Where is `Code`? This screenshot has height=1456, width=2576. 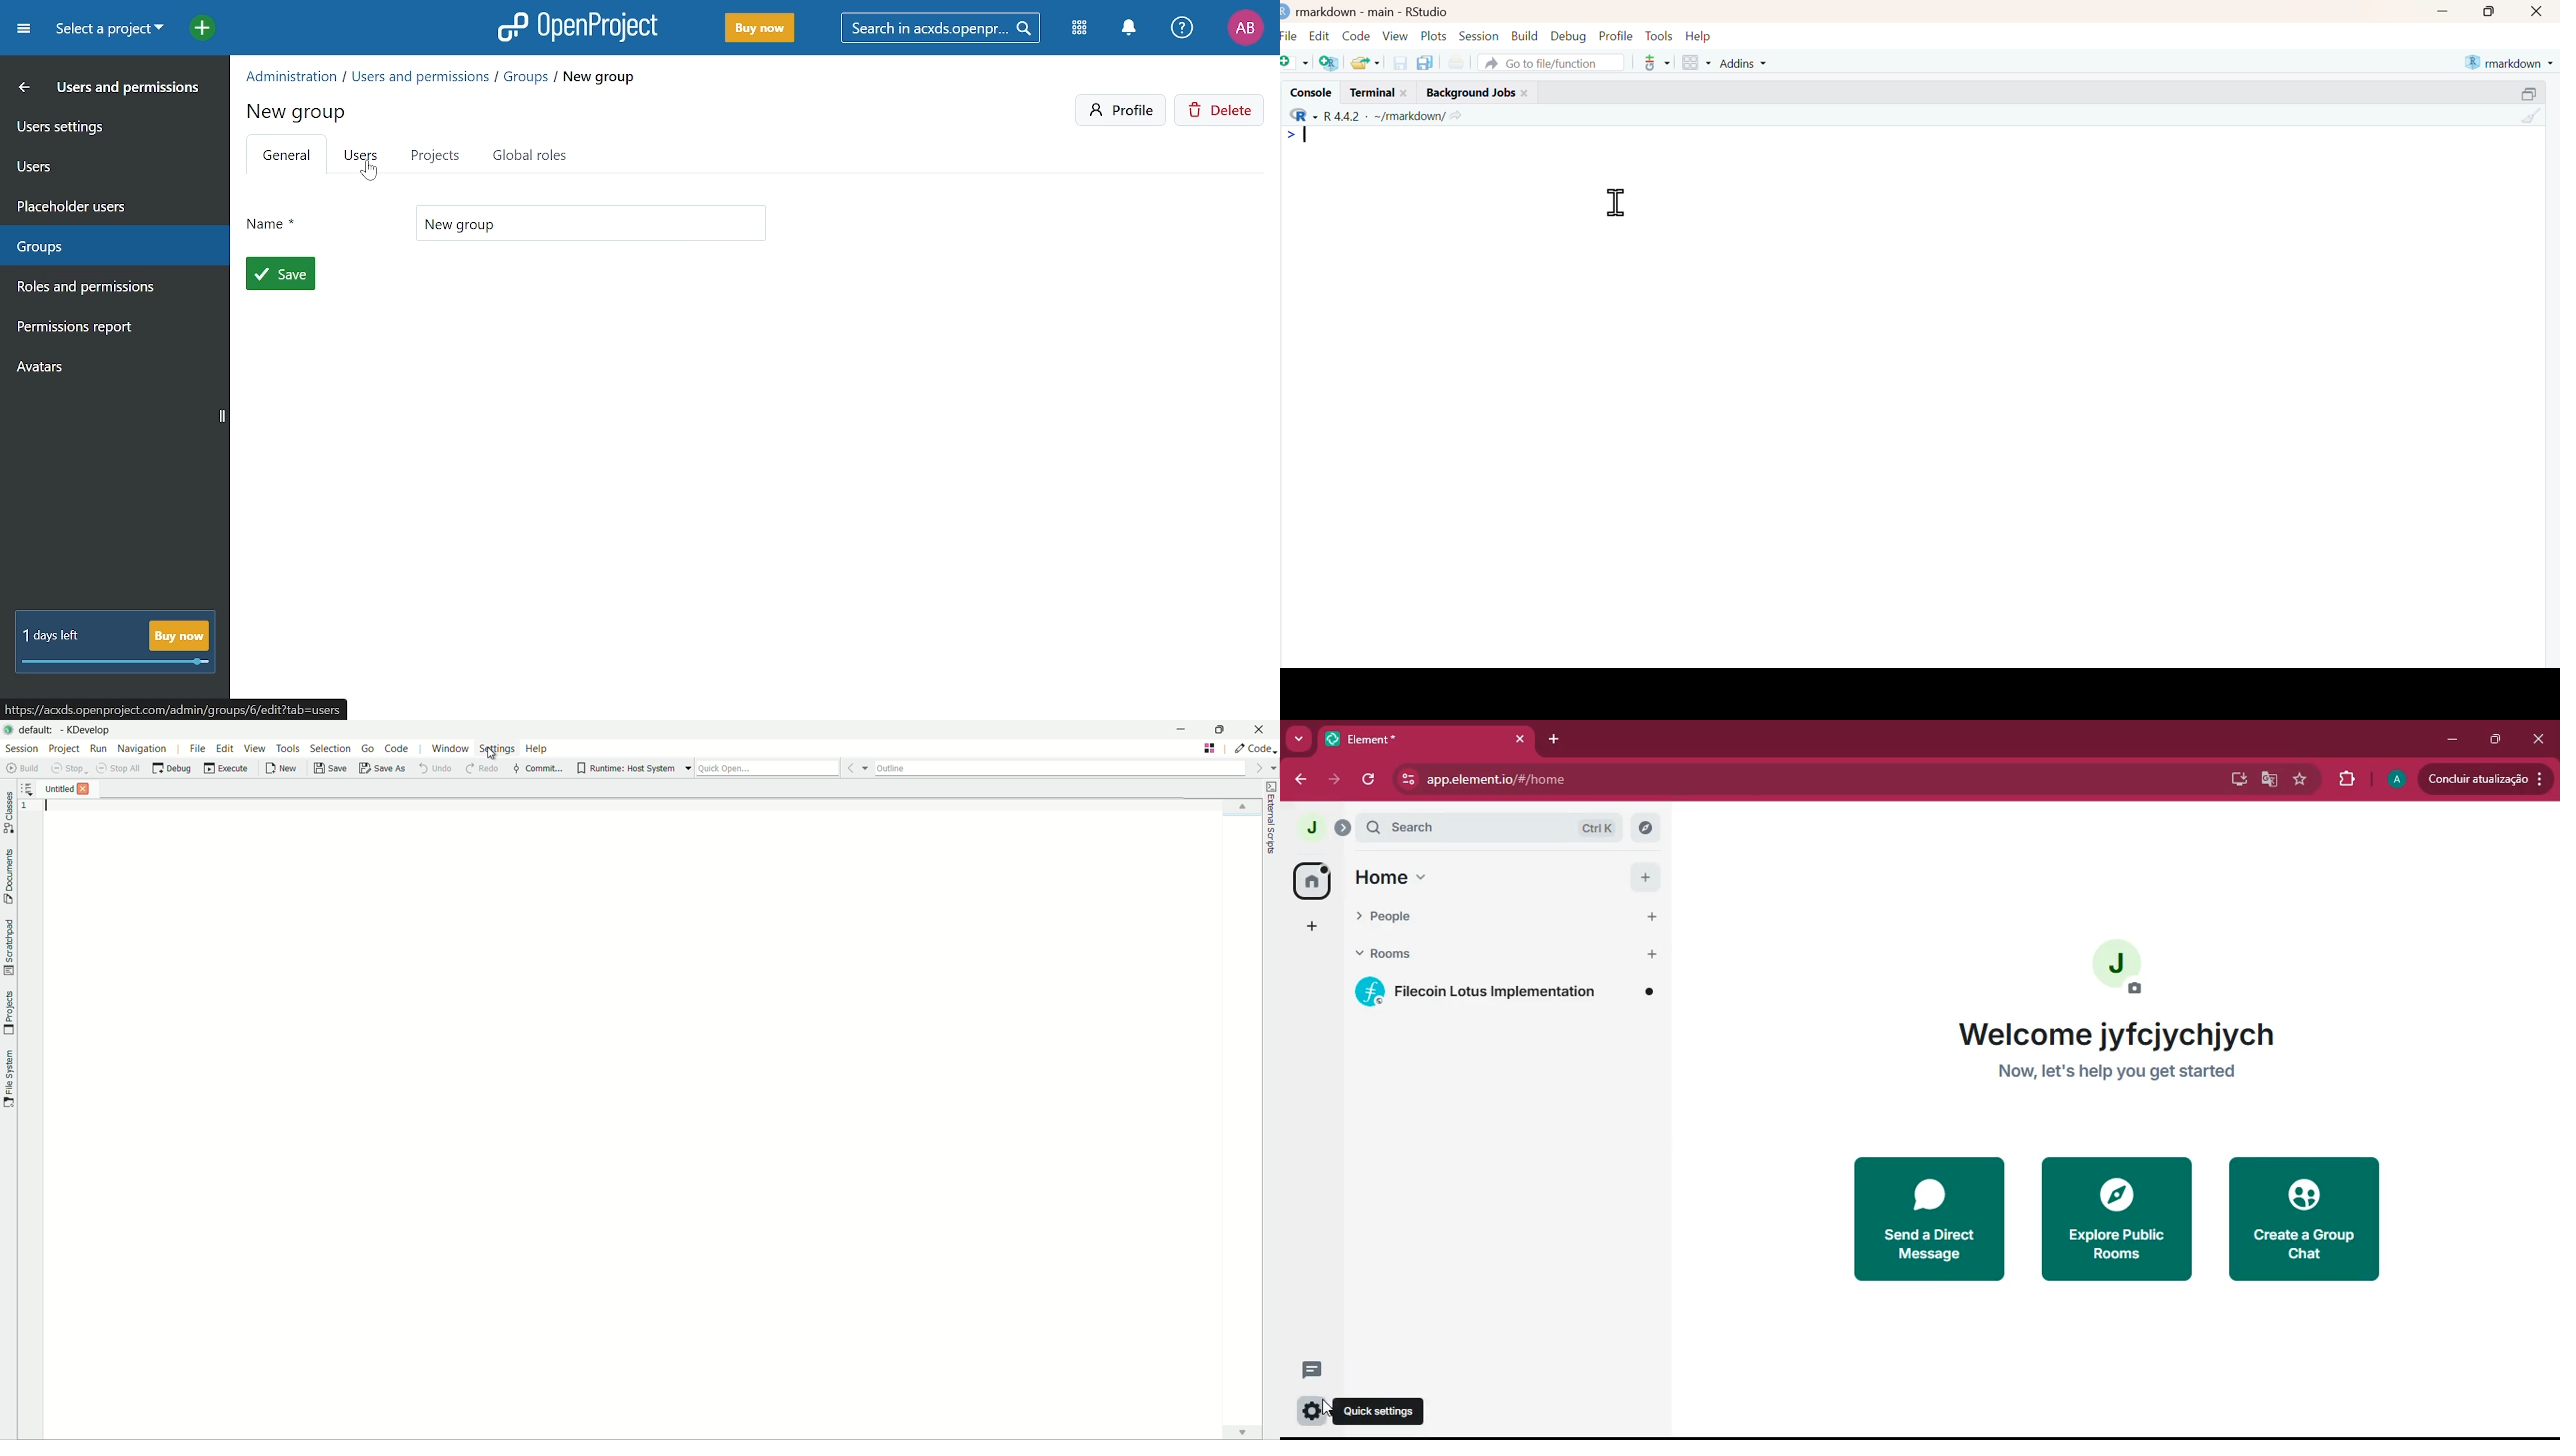
Code is located at coordinates (1356, 32).